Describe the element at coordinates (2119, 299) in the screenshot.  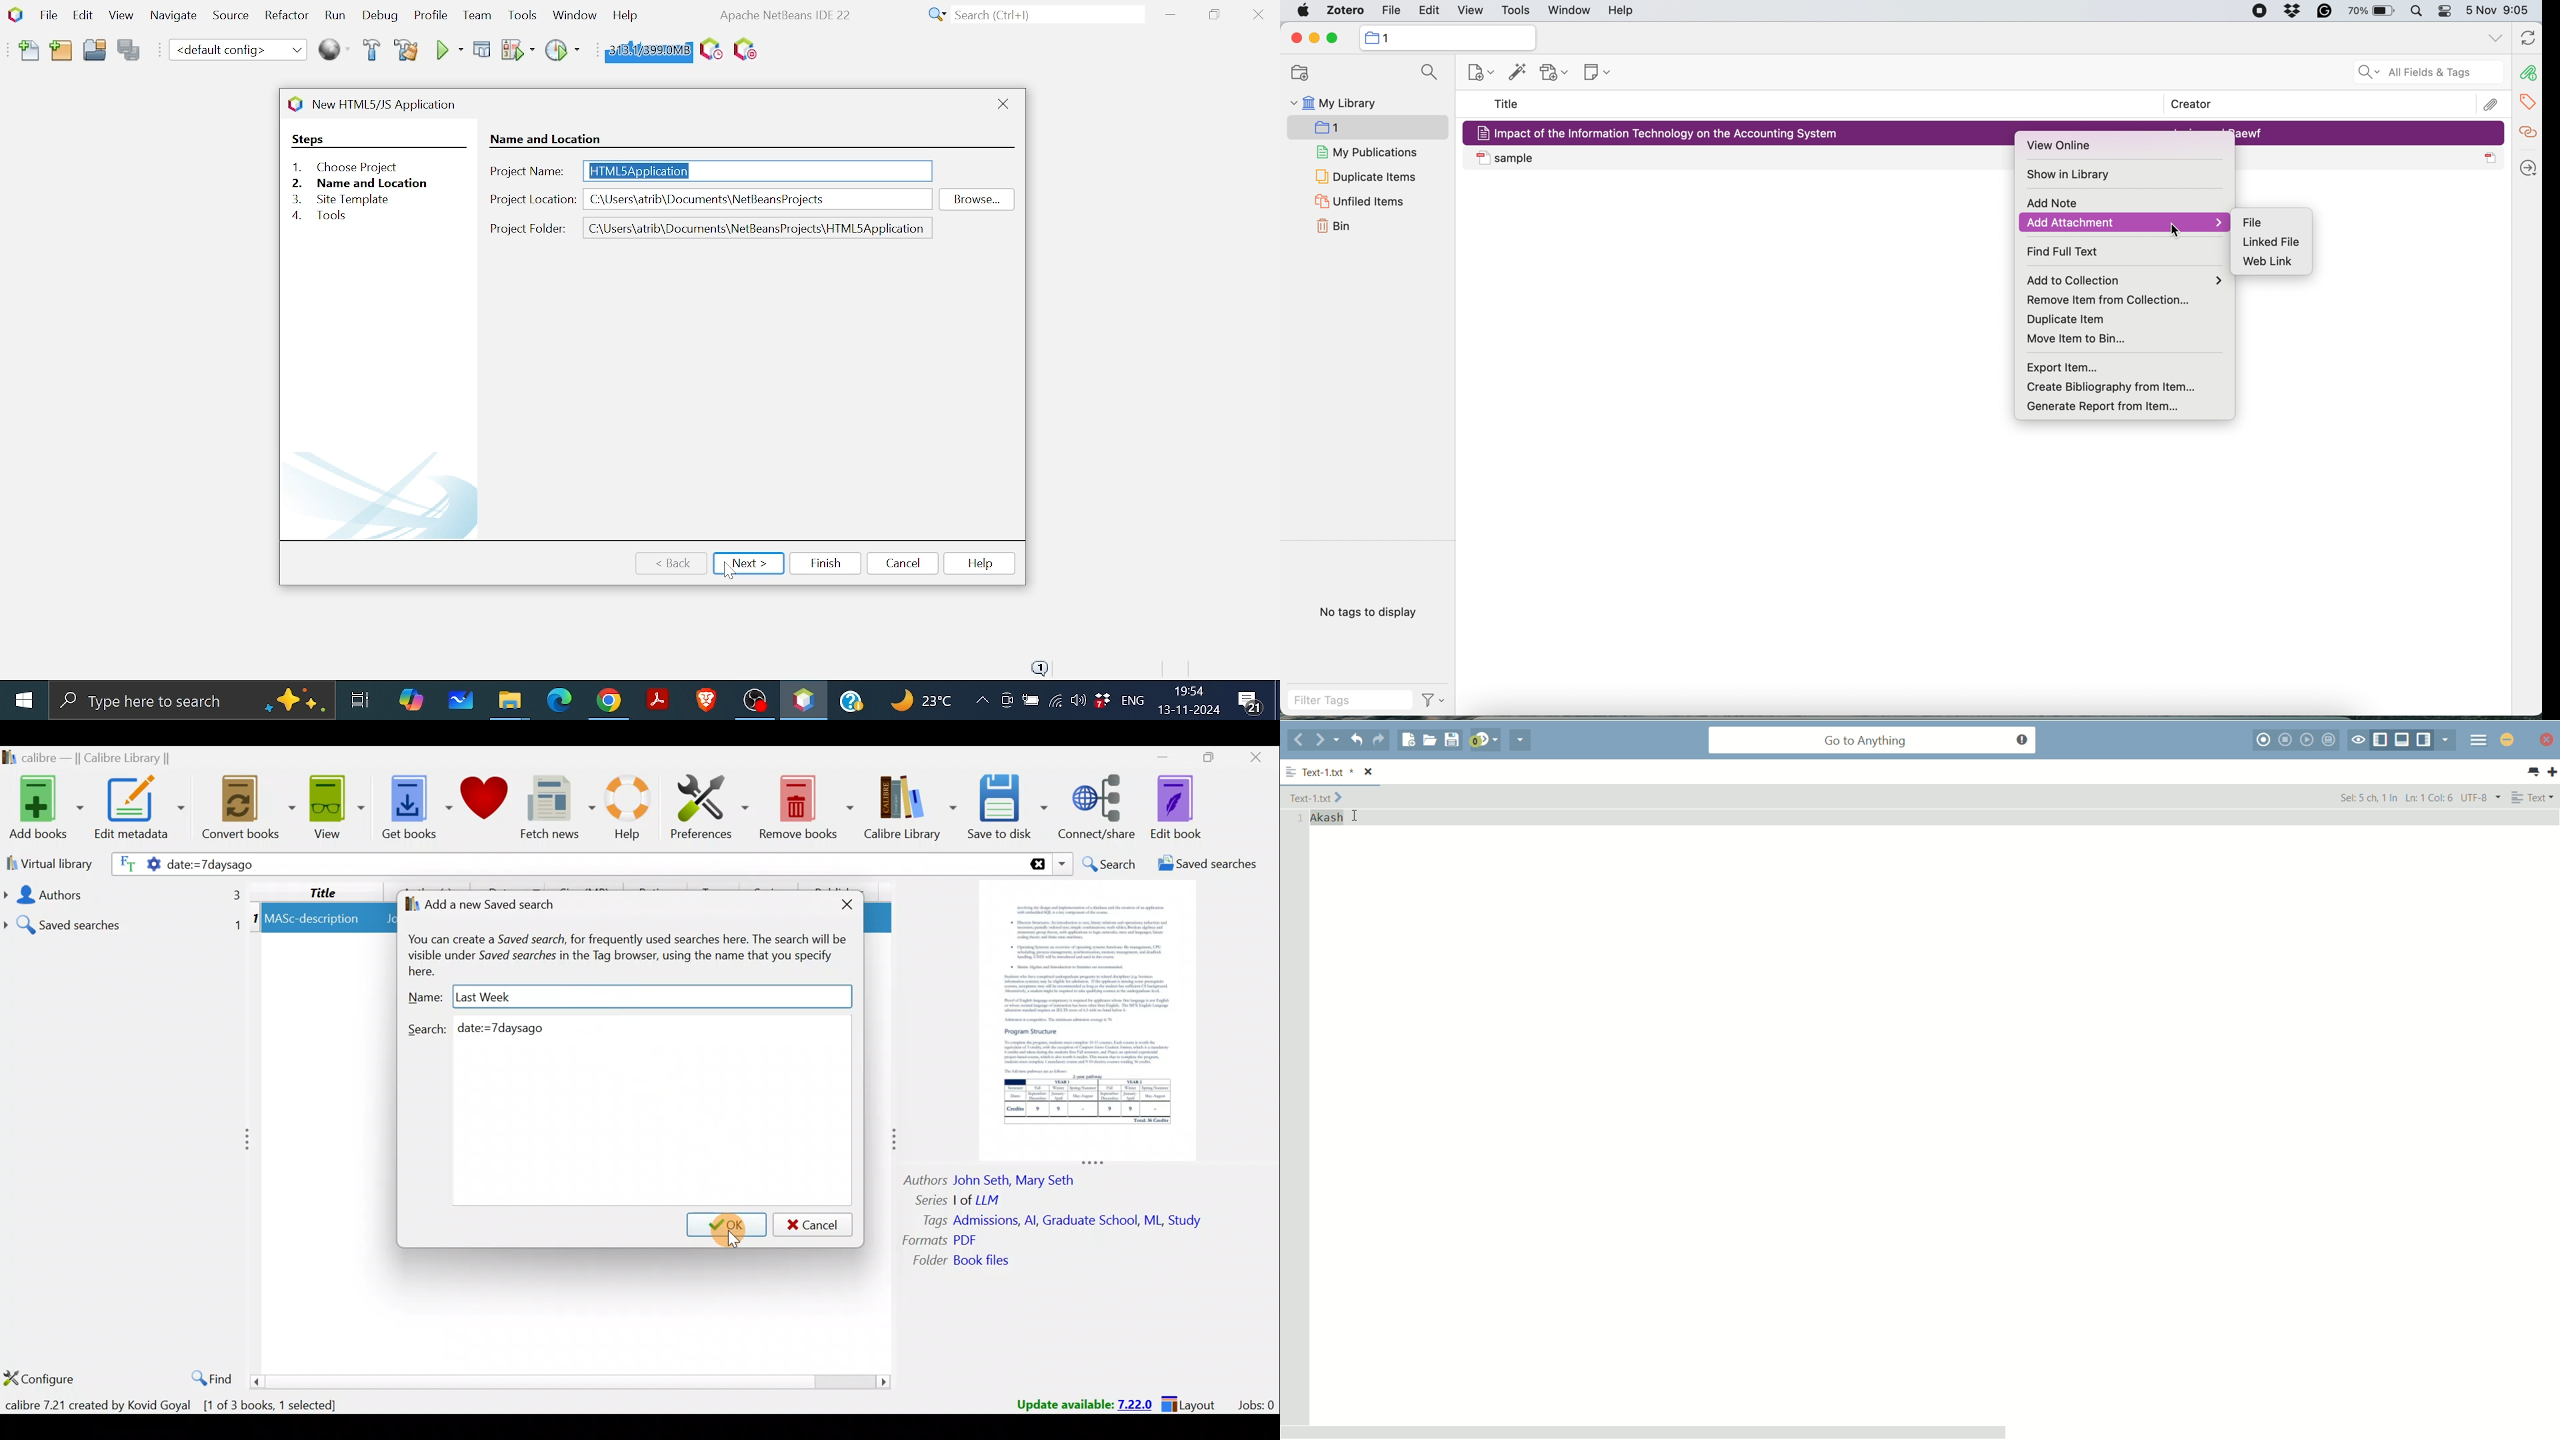
I see `remove item from collection` at that location.